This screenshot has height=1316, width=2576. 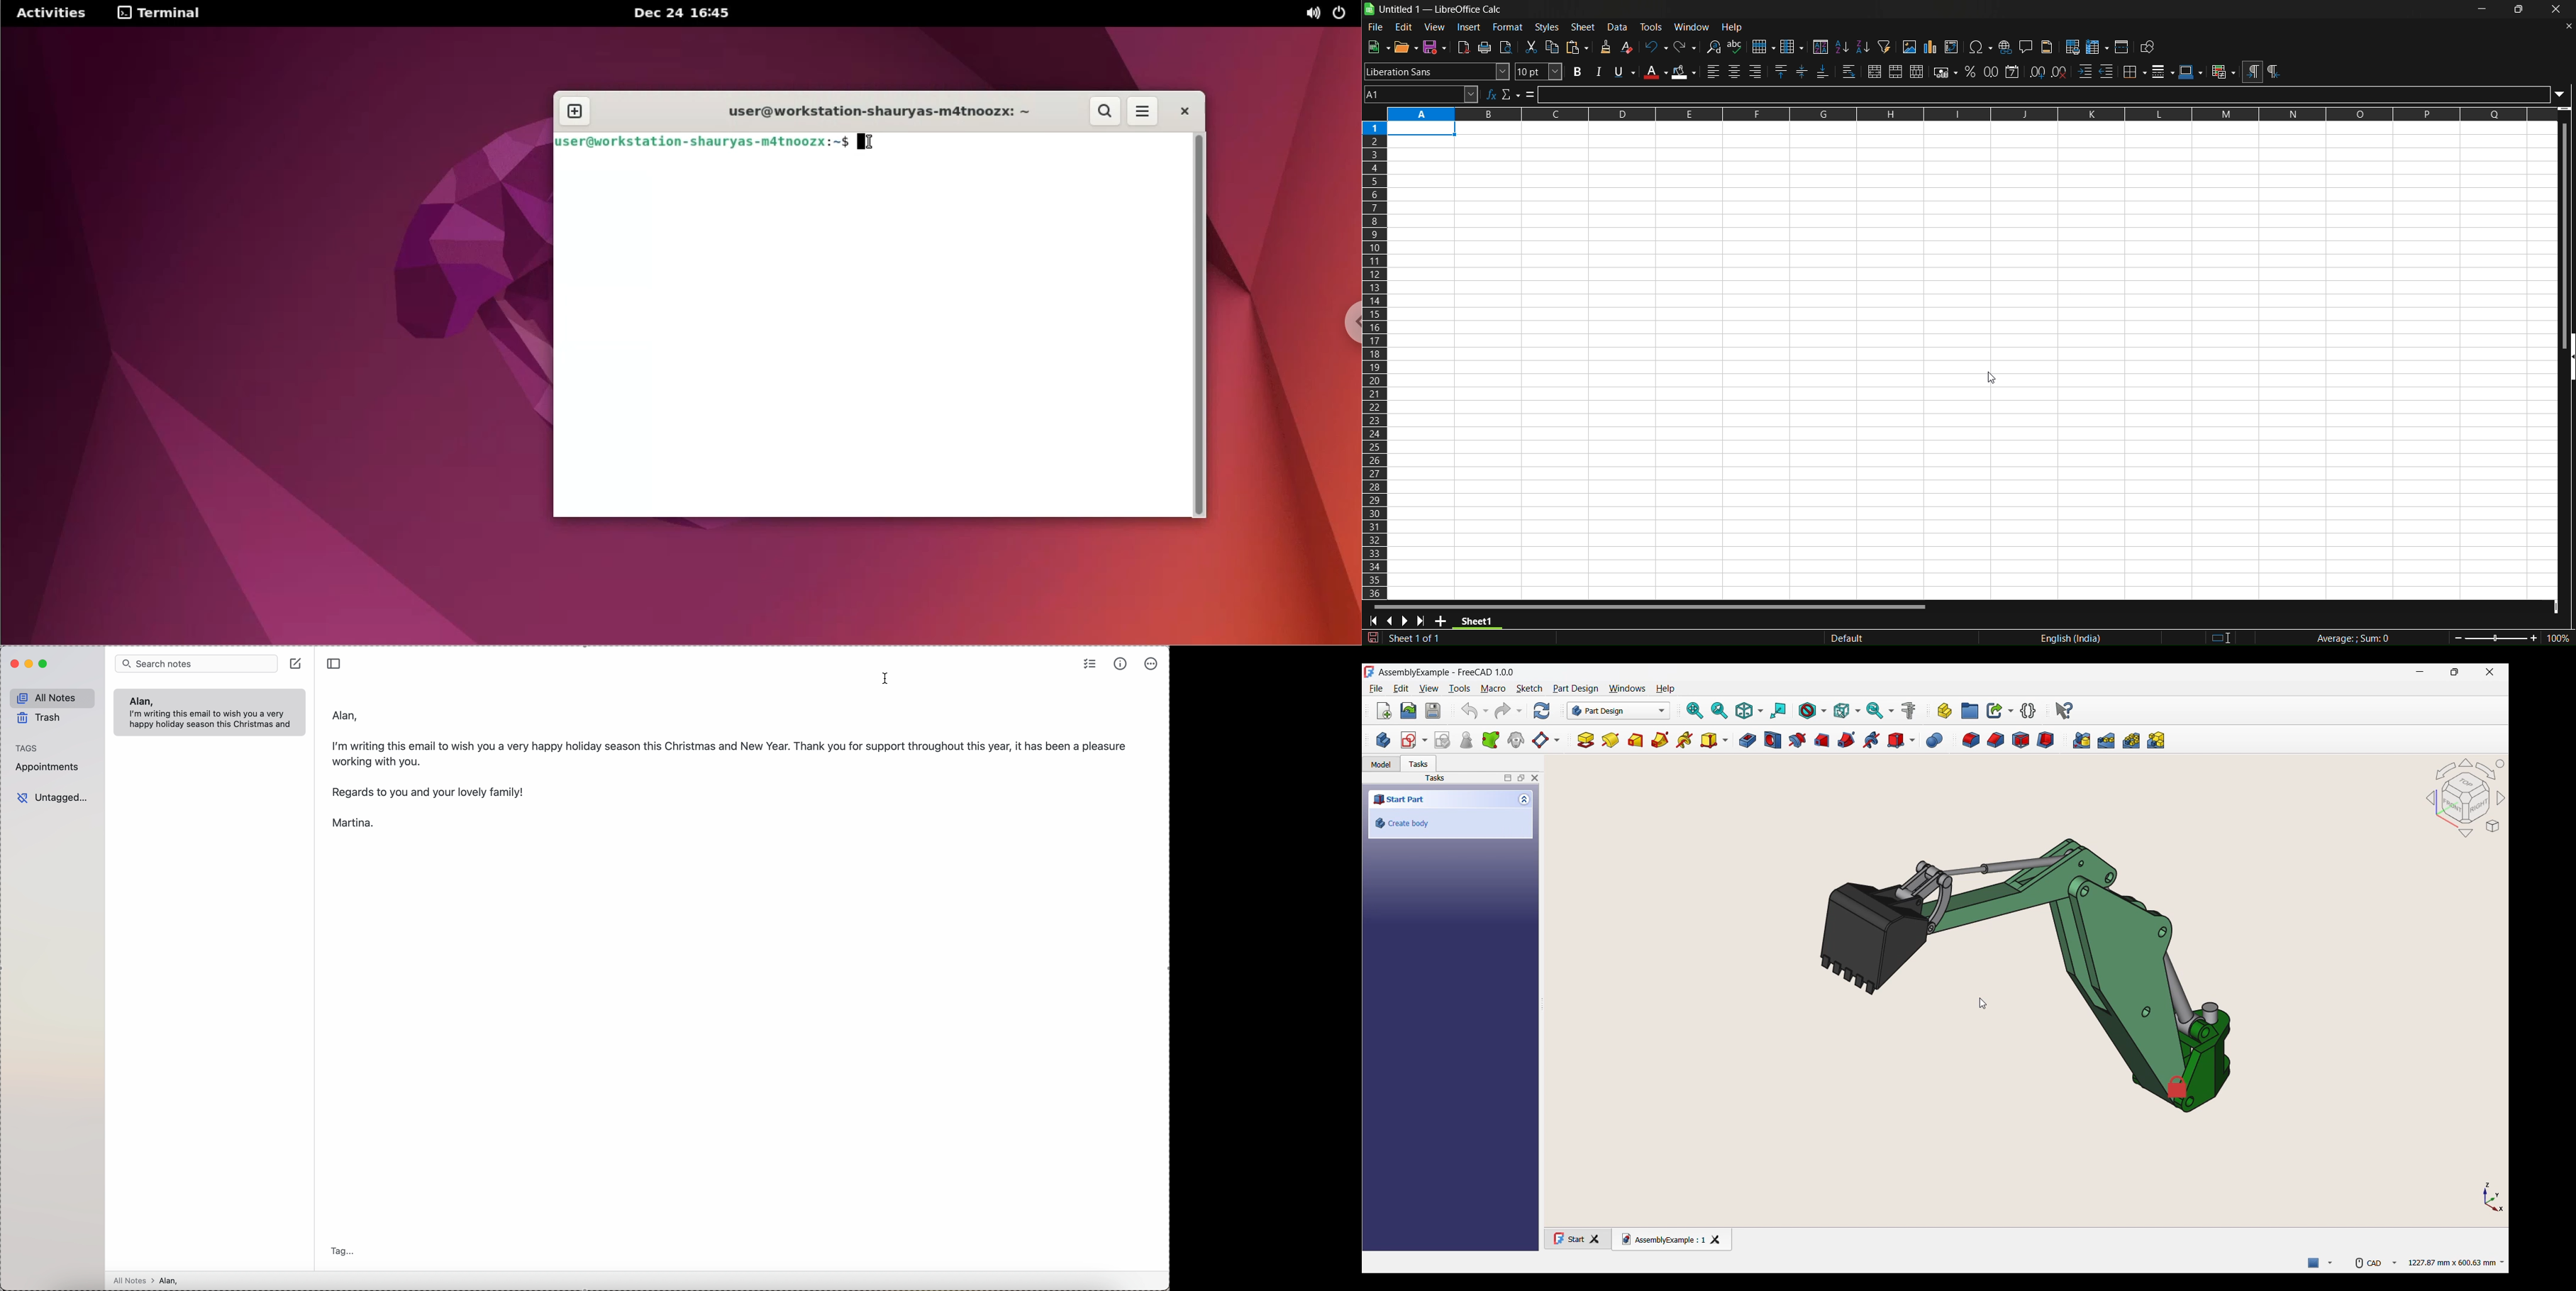 What do you see at coordinates (1491, 740) in the screenshot?
I see `Create a sub-objects shape binder` at bounding box center [1491, 740].